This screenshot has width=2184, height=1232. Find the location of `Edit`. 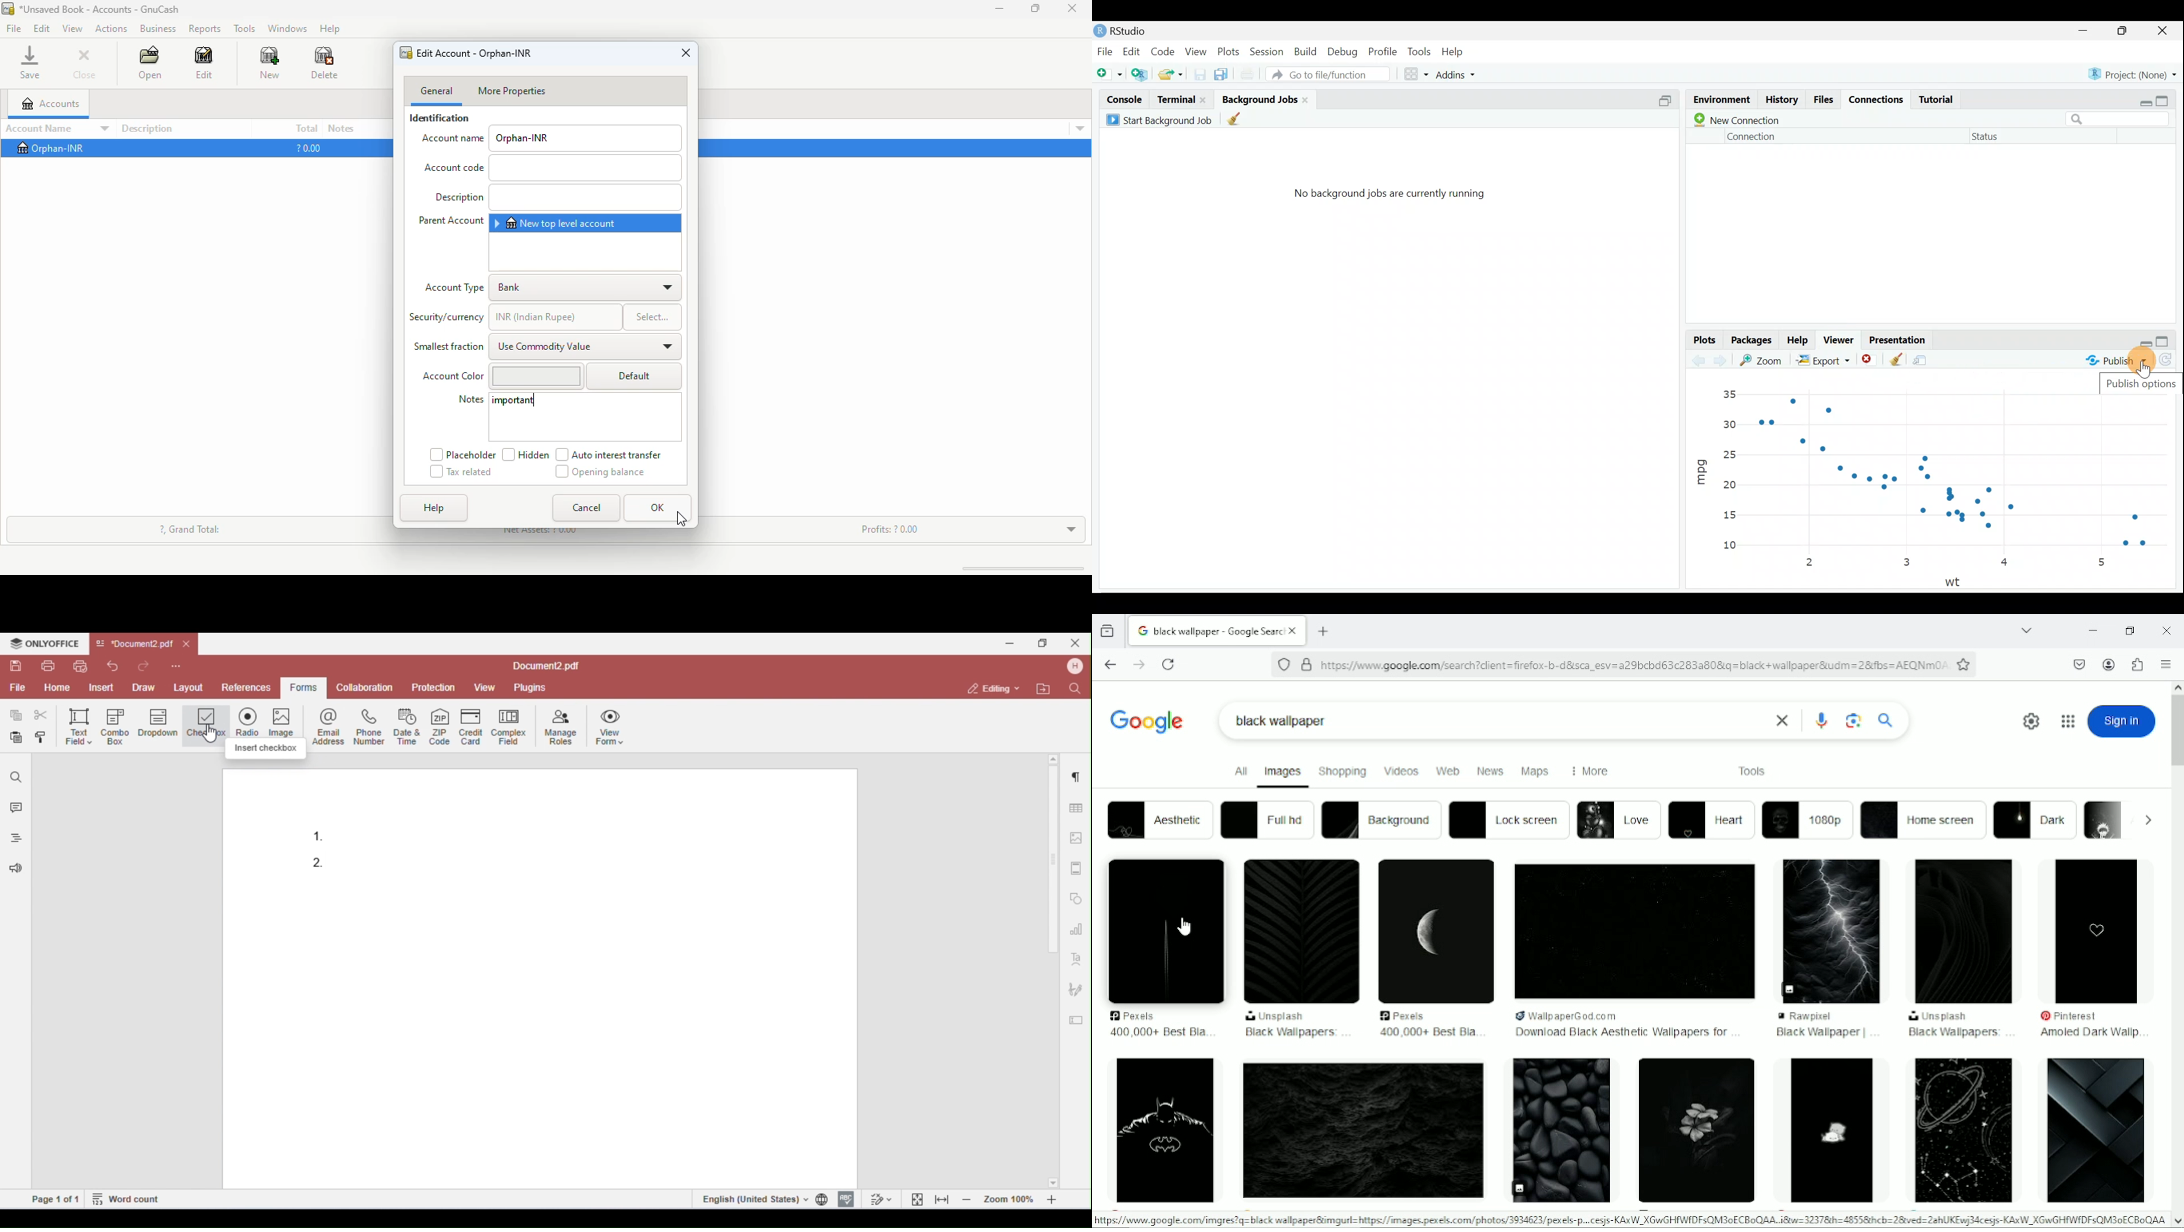

Edit is located at coordinates (1131, 51).